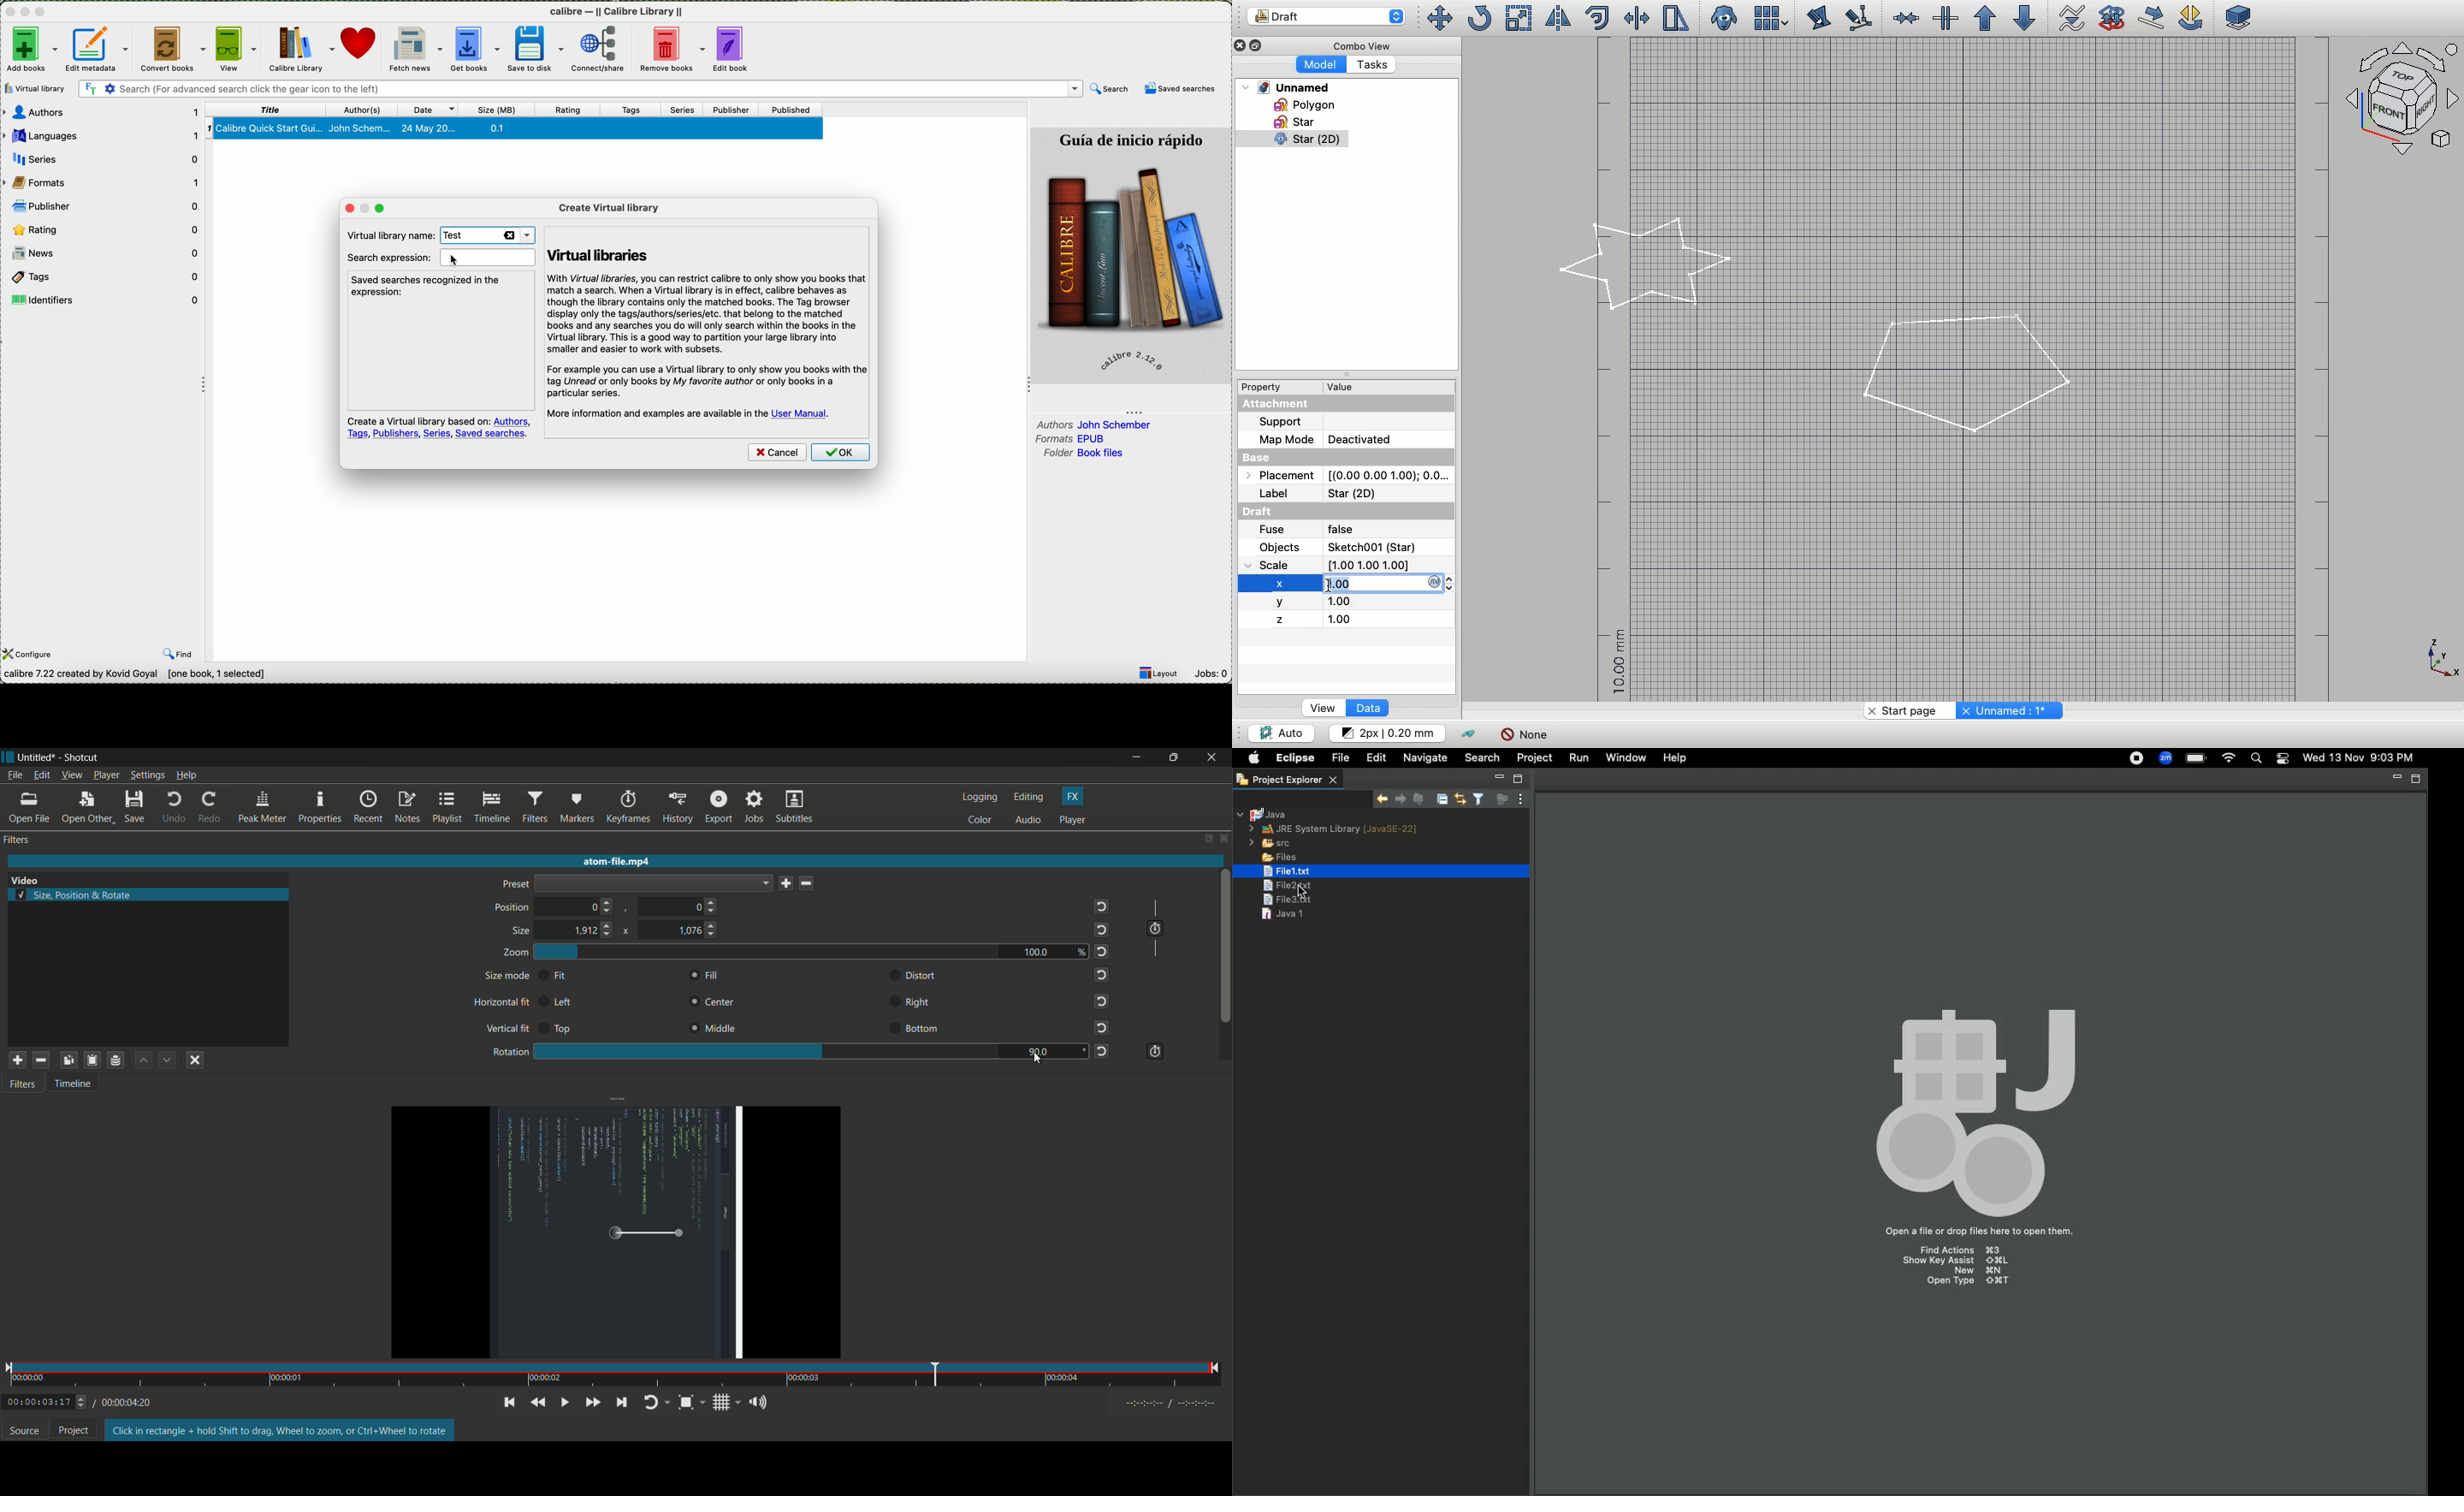 The width and height of the screenshot is (2464, 1512). Describe the element at coordinates (1339, 758) in the screenshot. I see `File` at that location.